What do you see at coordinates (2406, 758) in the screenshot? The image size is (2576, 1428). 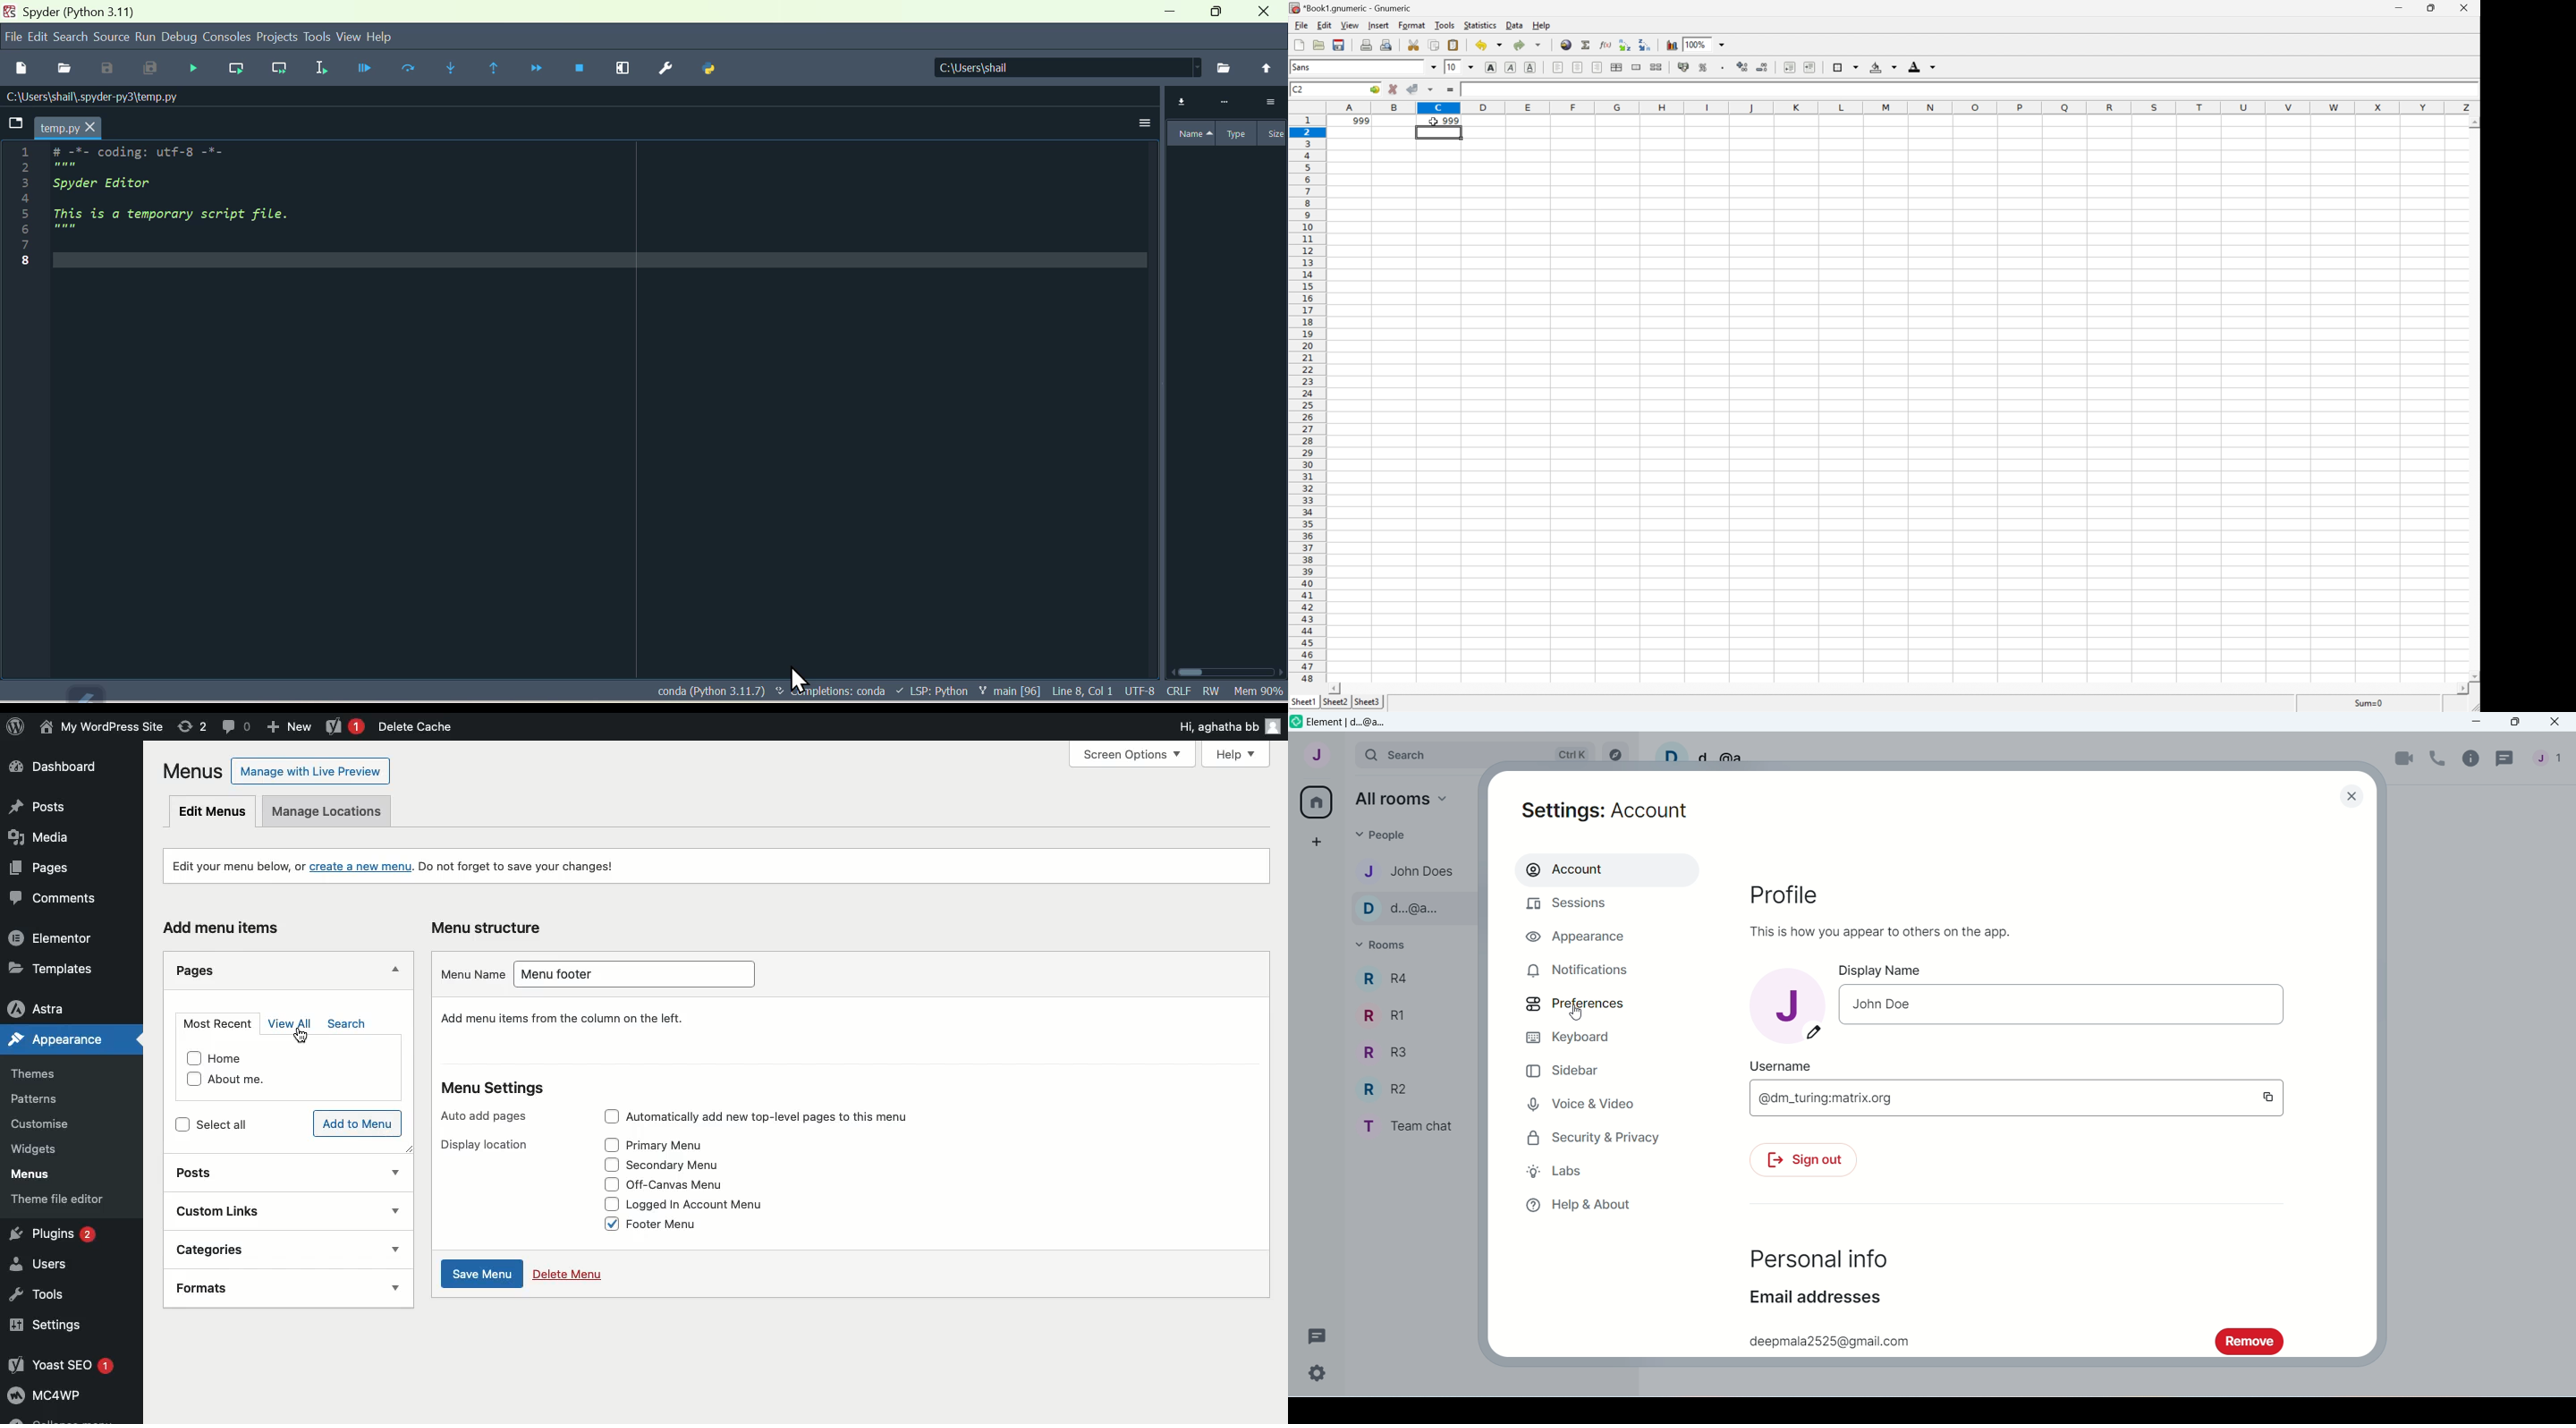 I see `Video call` at bounding box center [2406, 758].